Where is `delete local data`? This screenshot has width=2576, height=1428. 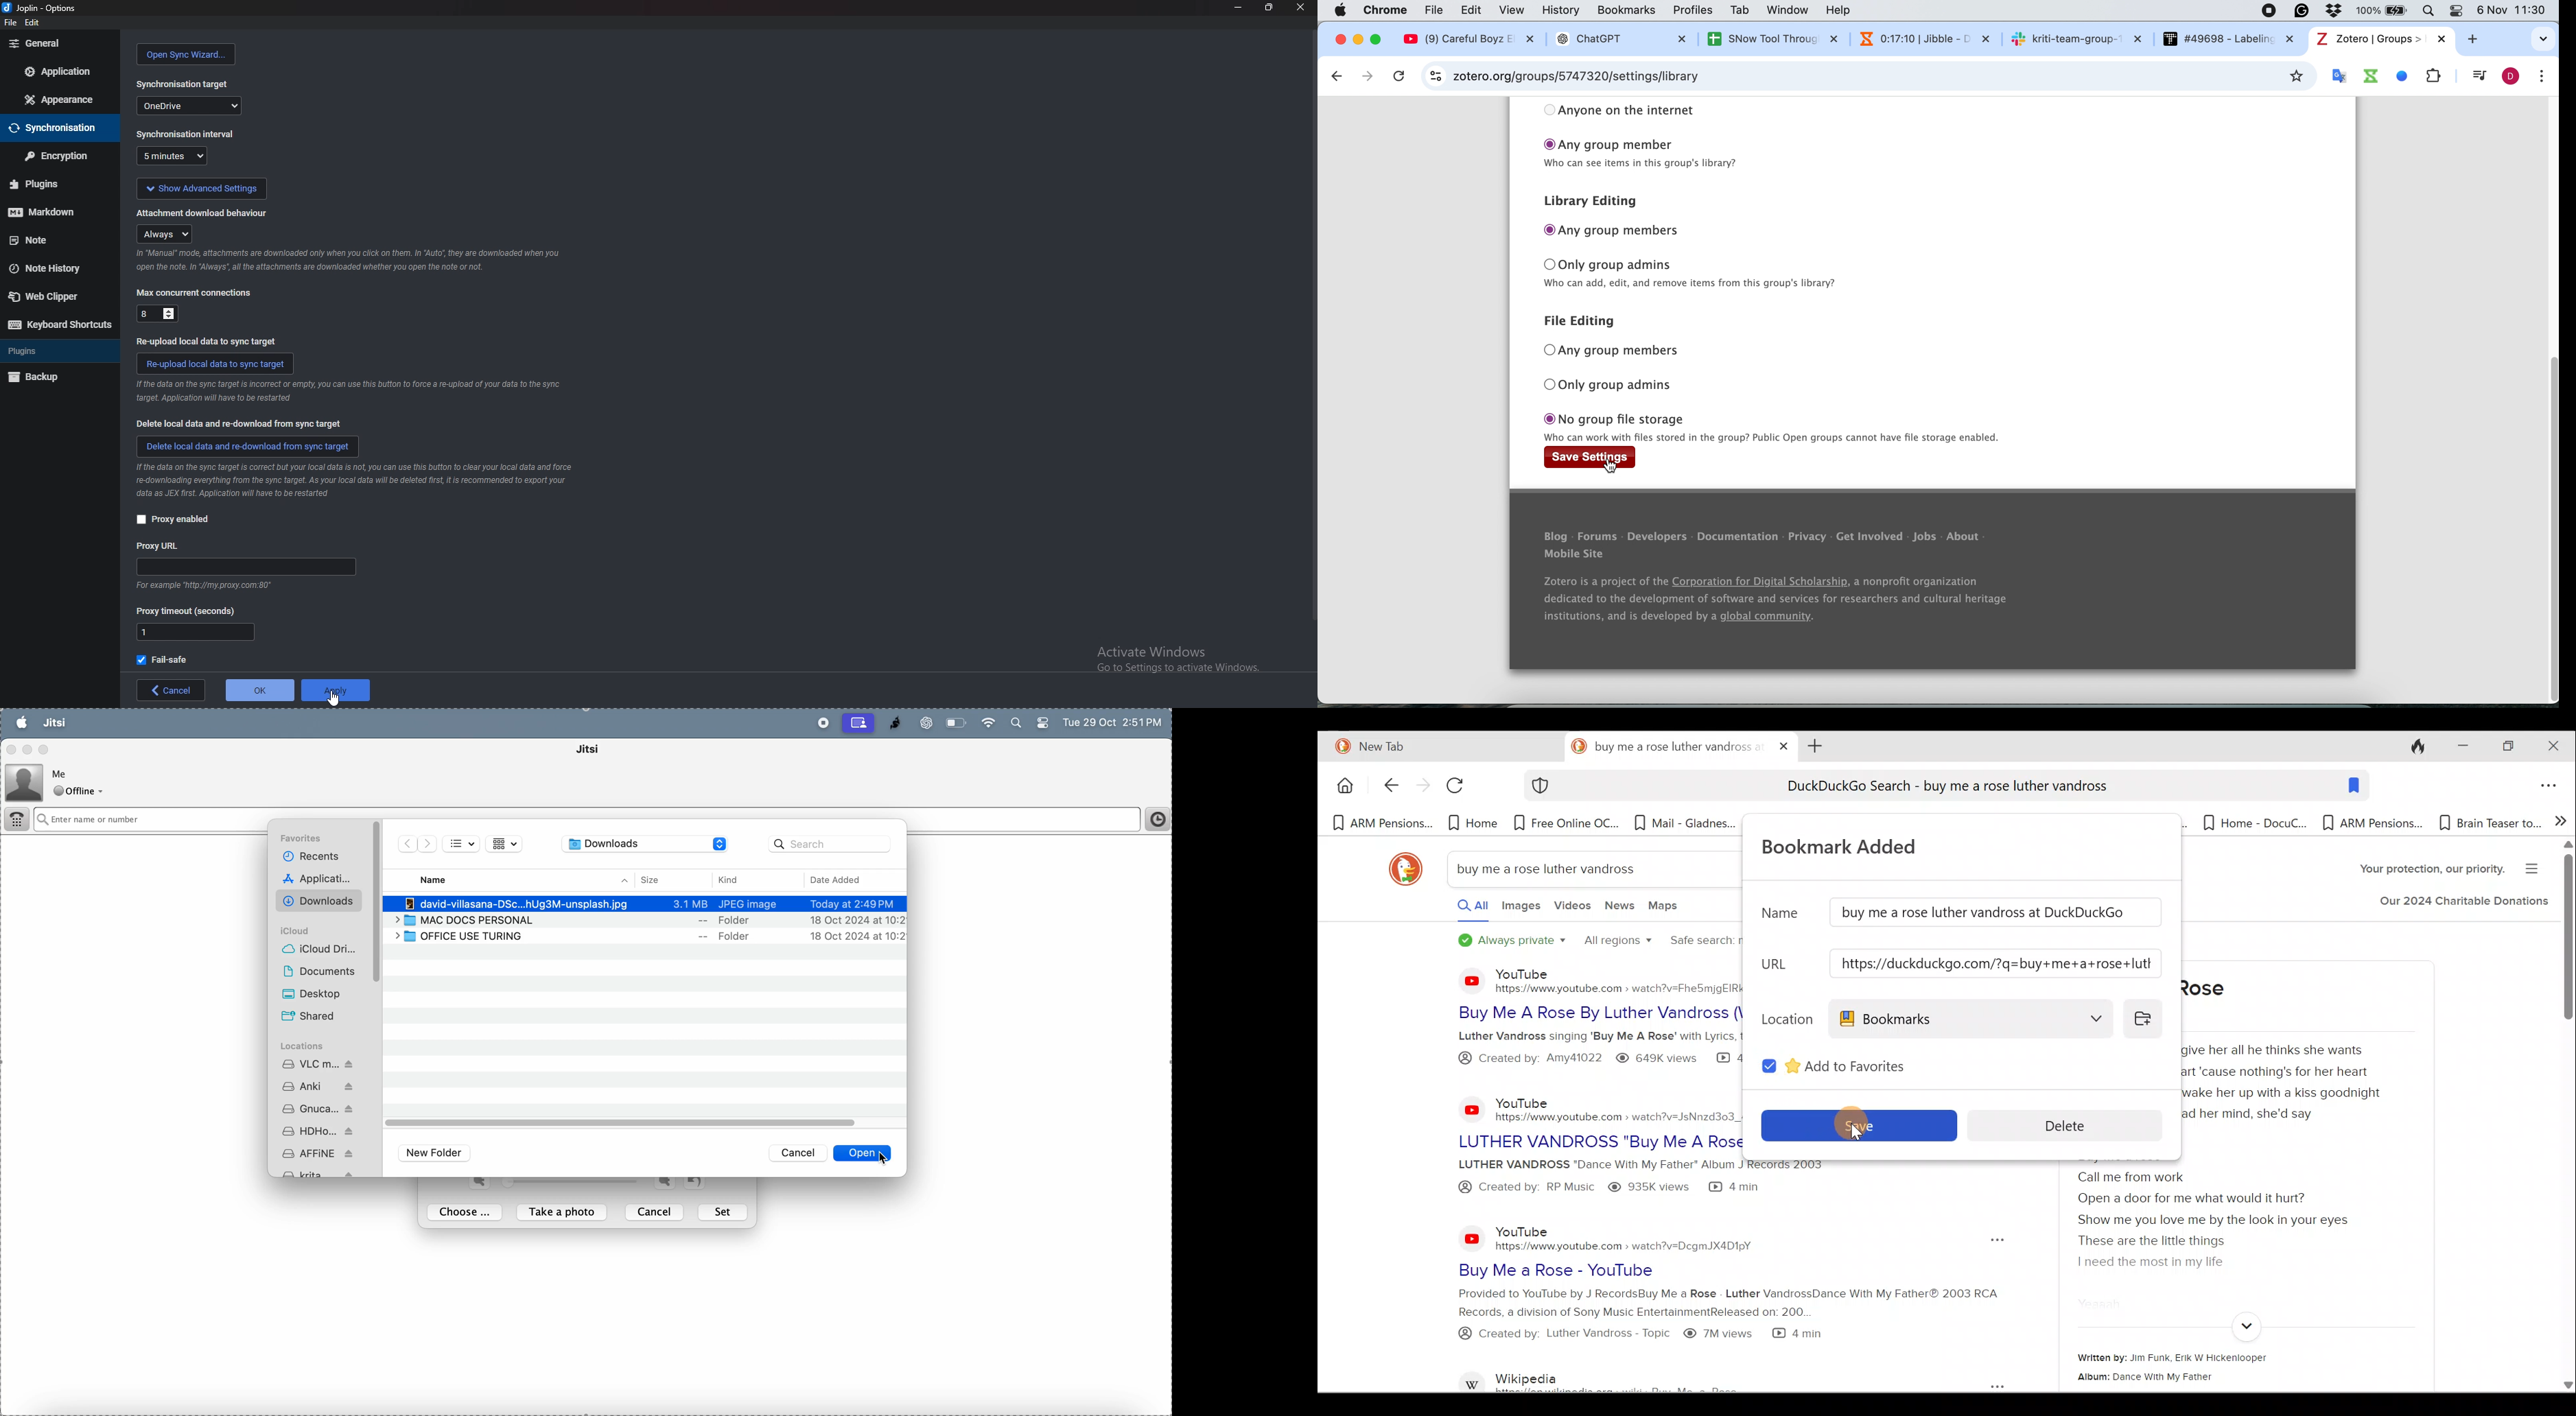 delete local data is located at coordinates (235, 423).